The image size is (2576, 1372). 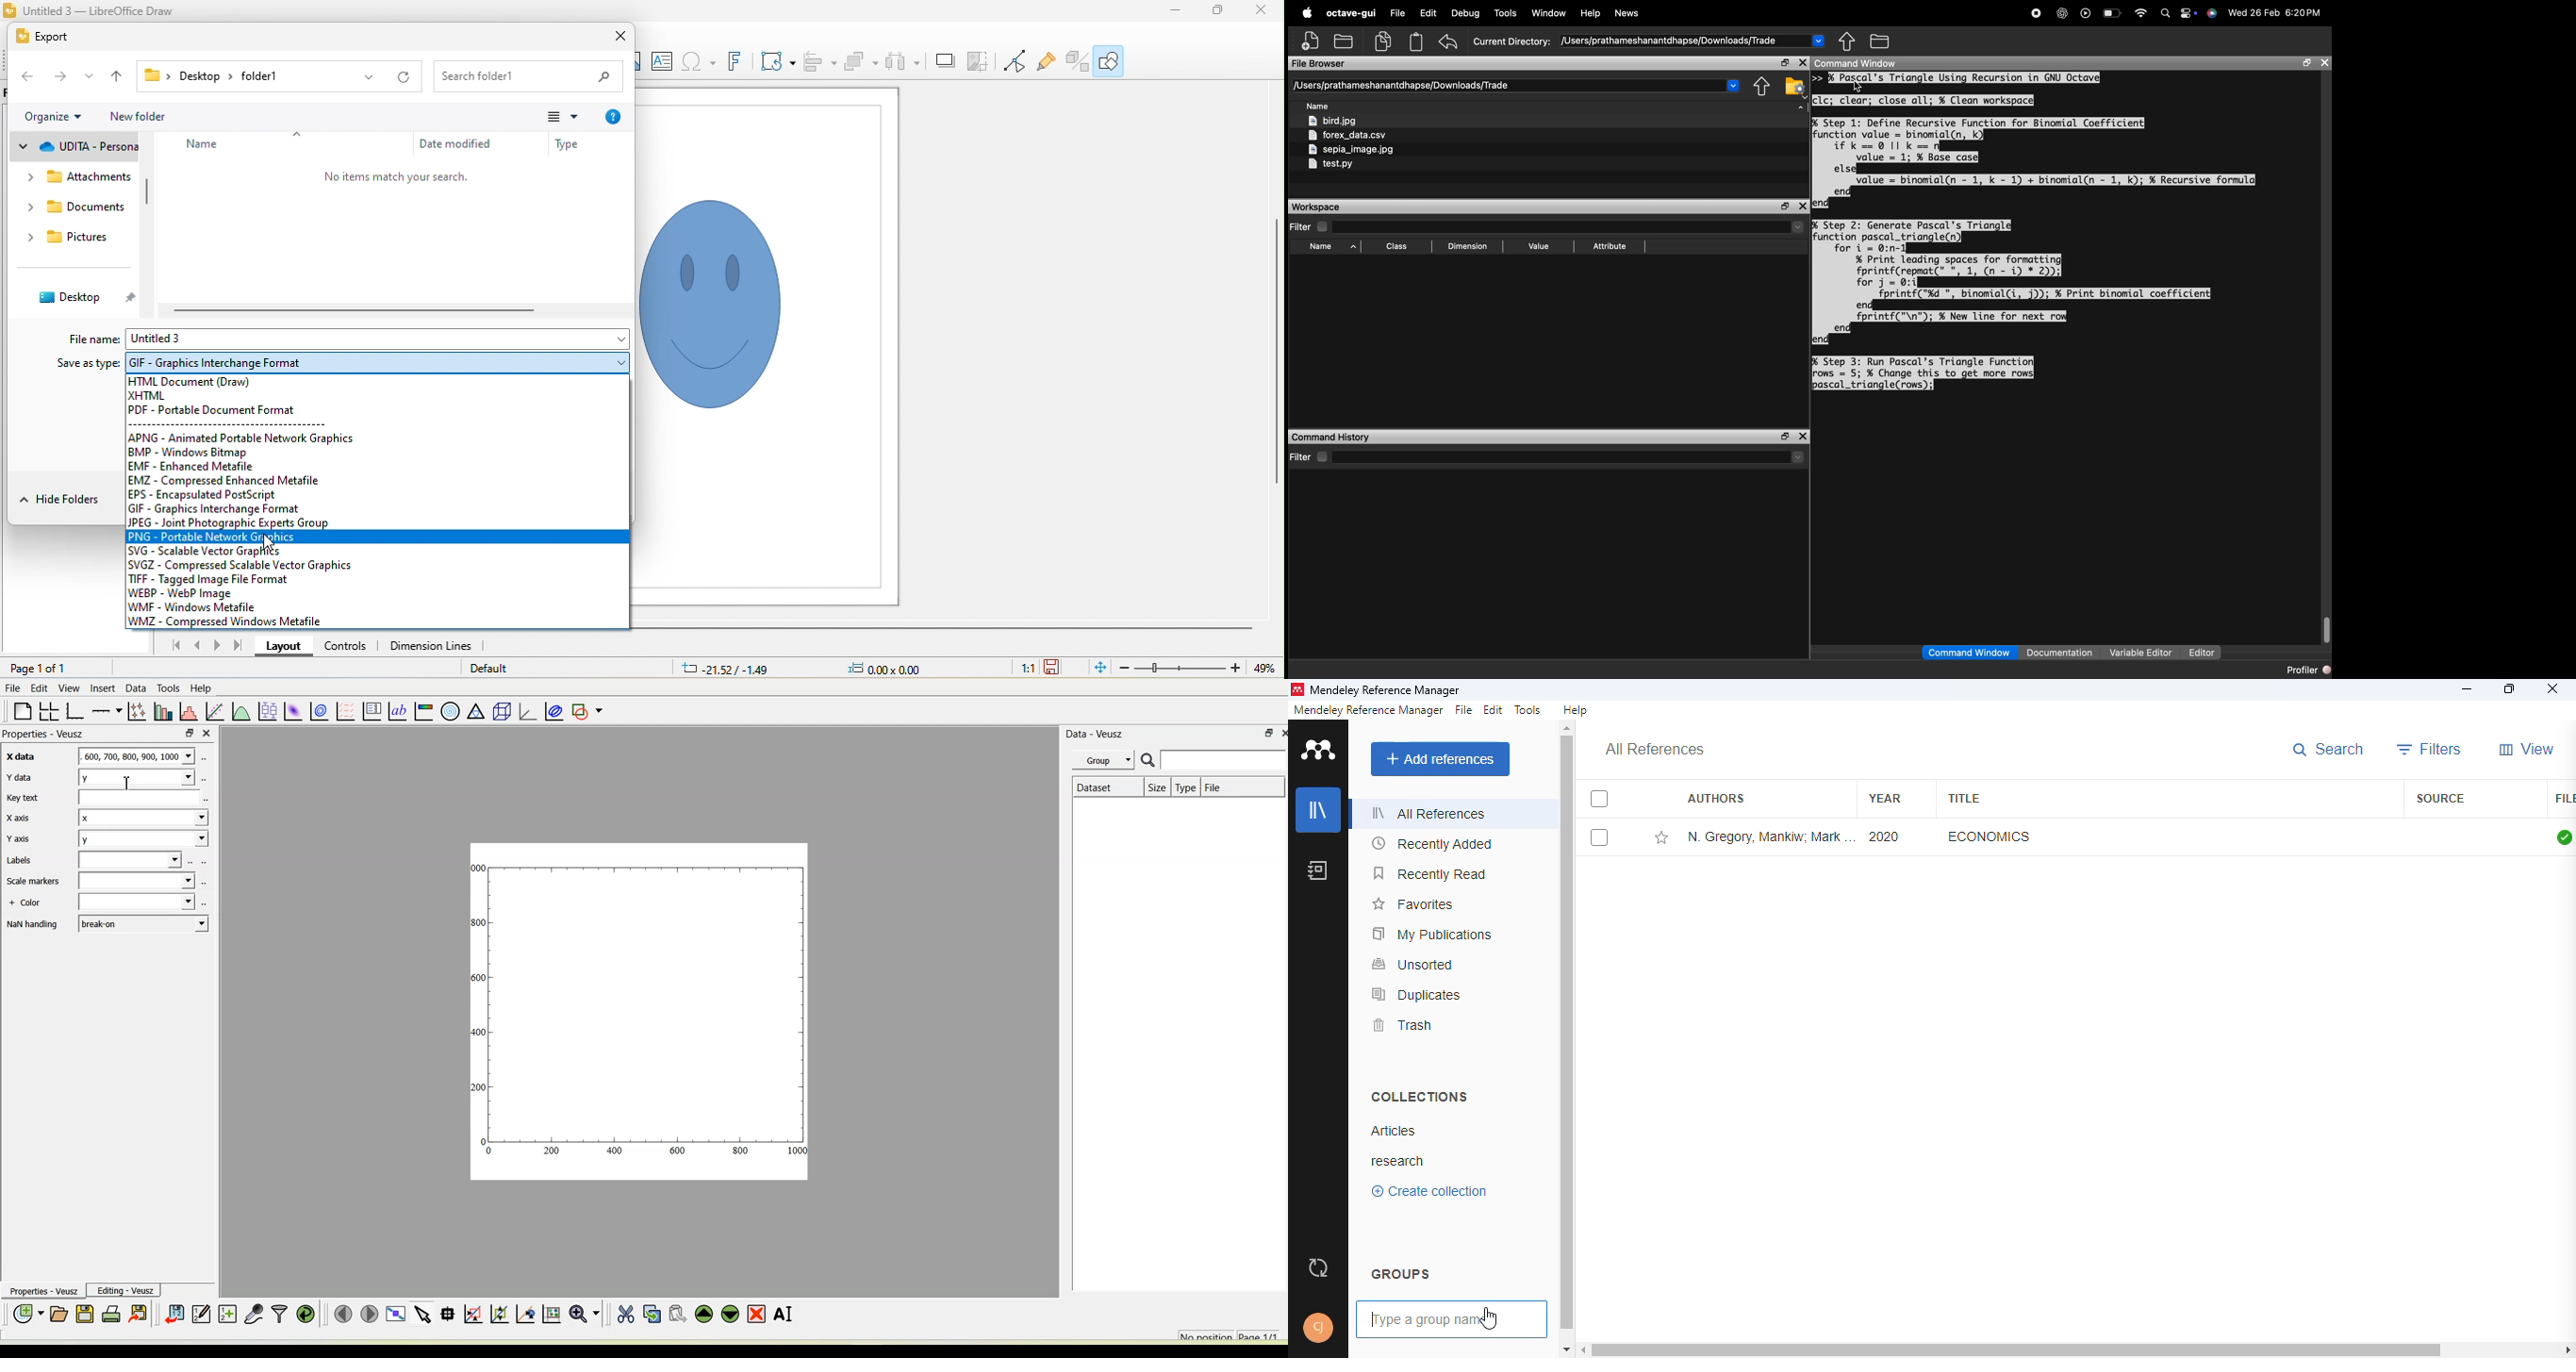 I want to click on page 1 of 1, so click(x=39, y=669).